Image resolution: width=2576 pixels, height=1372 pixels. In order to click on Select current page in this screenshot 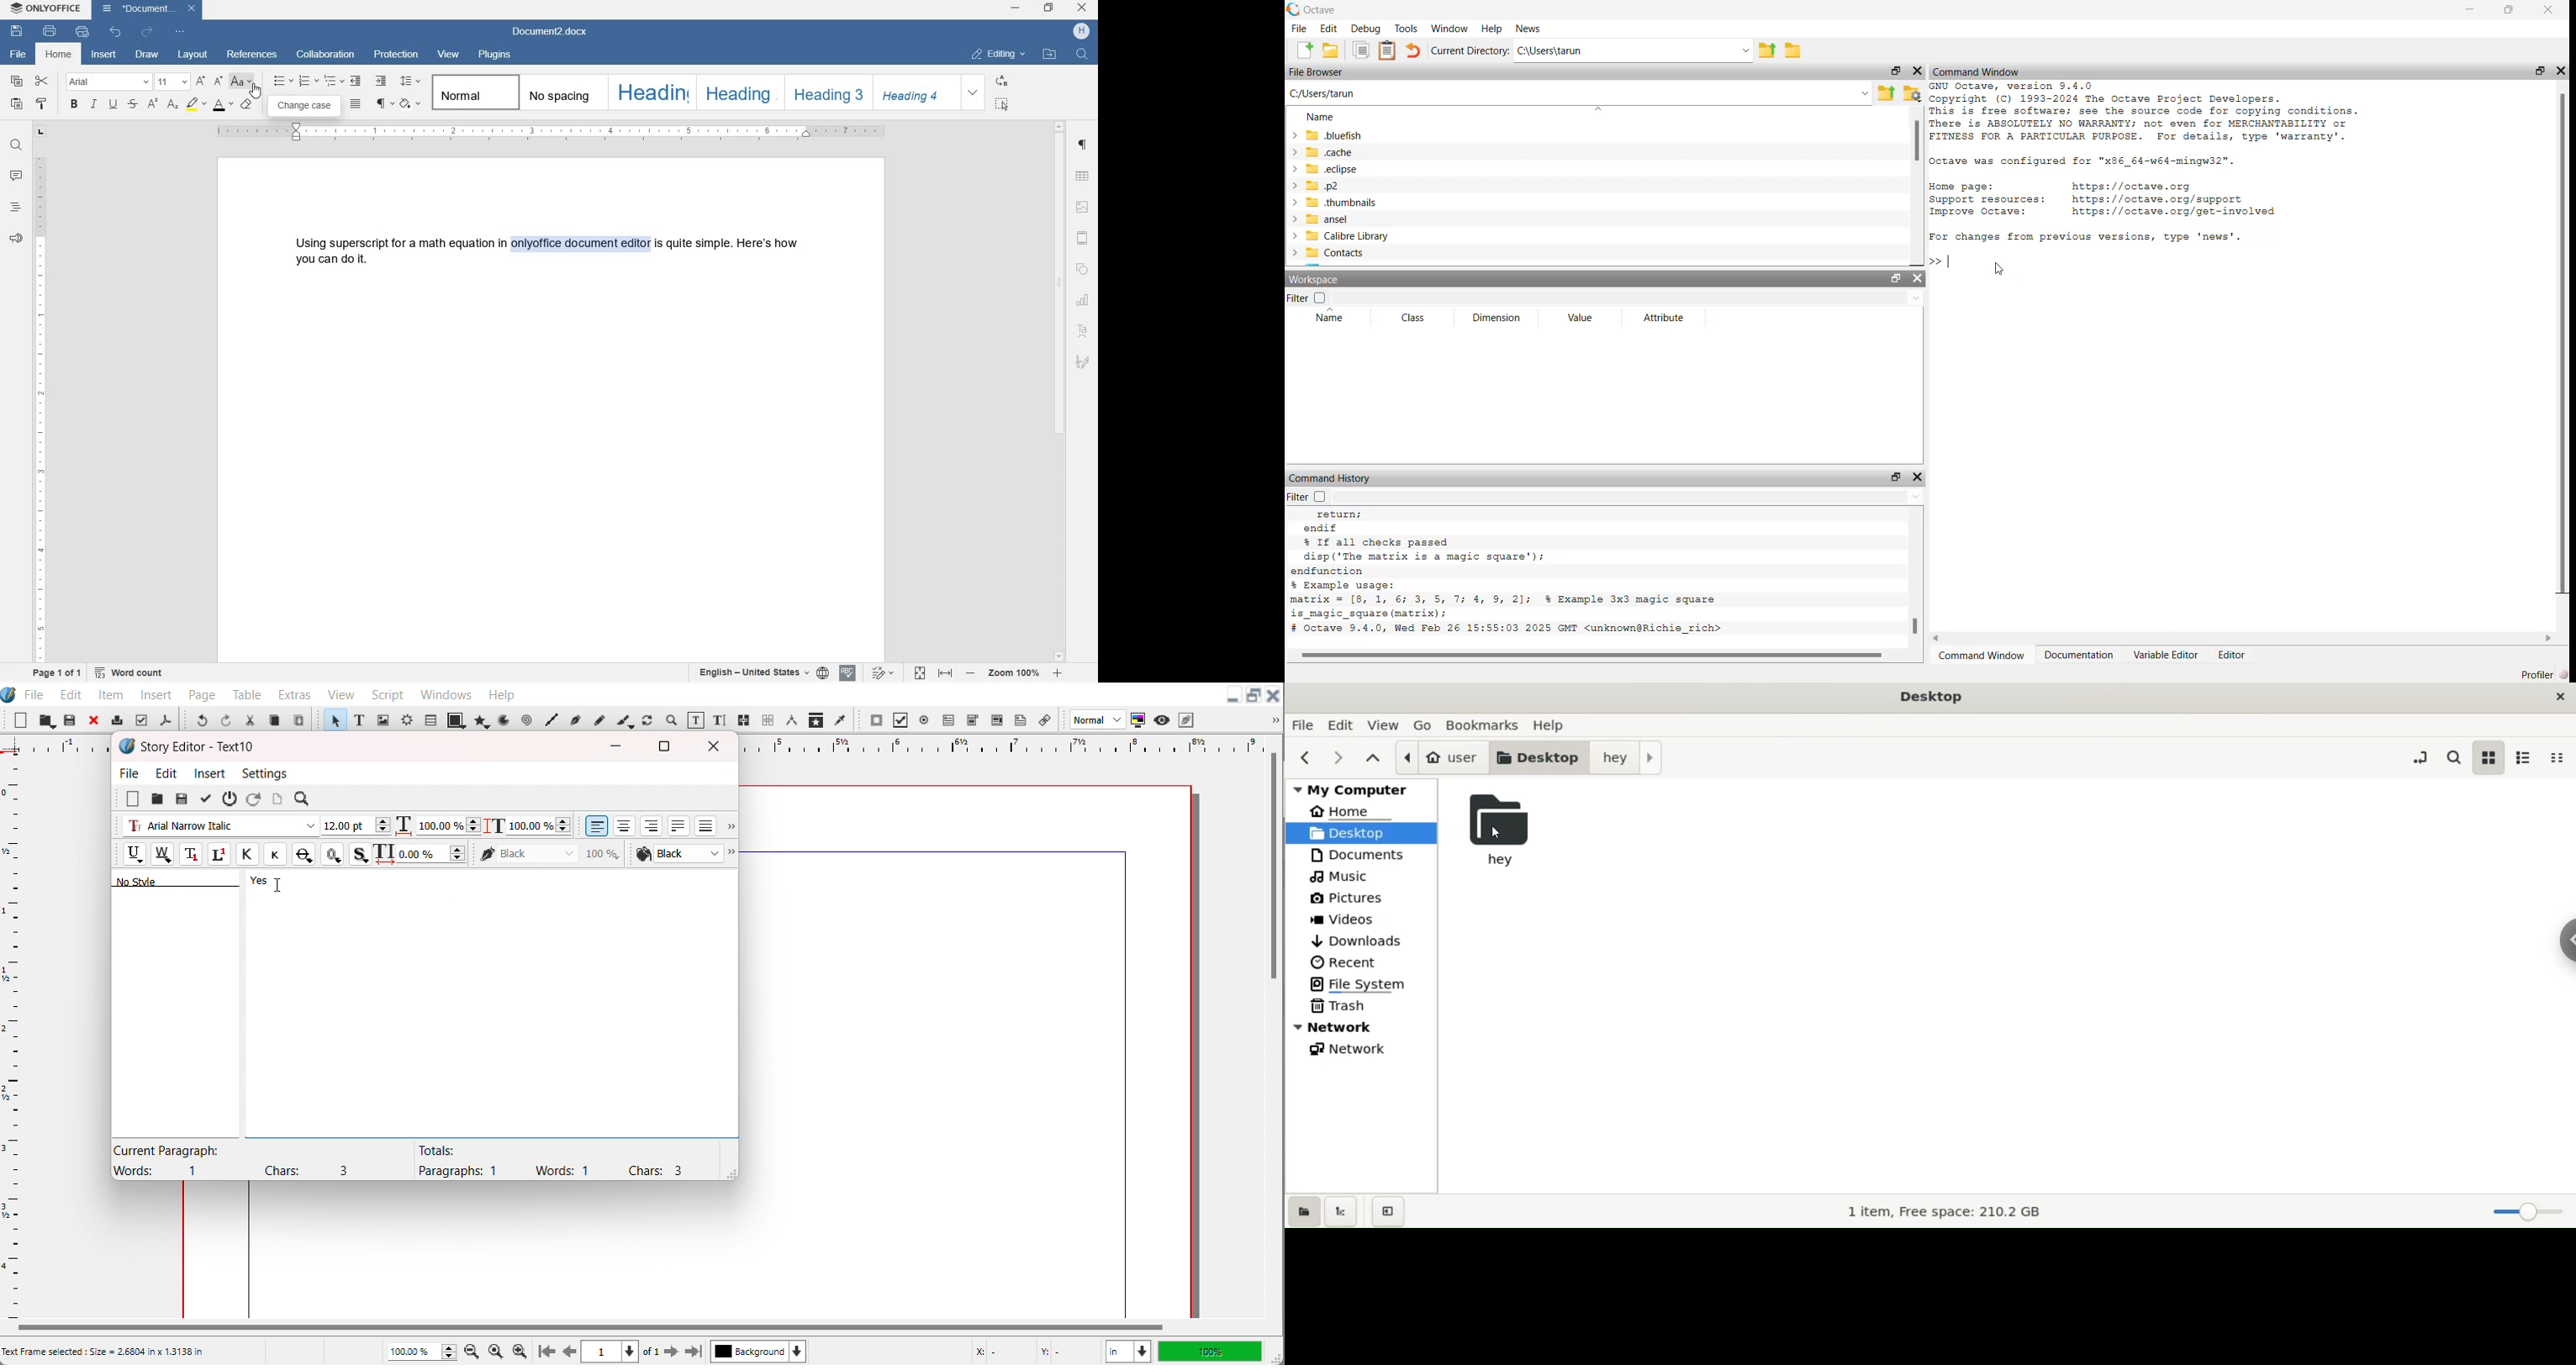, I will do `click(610, 1352)`.